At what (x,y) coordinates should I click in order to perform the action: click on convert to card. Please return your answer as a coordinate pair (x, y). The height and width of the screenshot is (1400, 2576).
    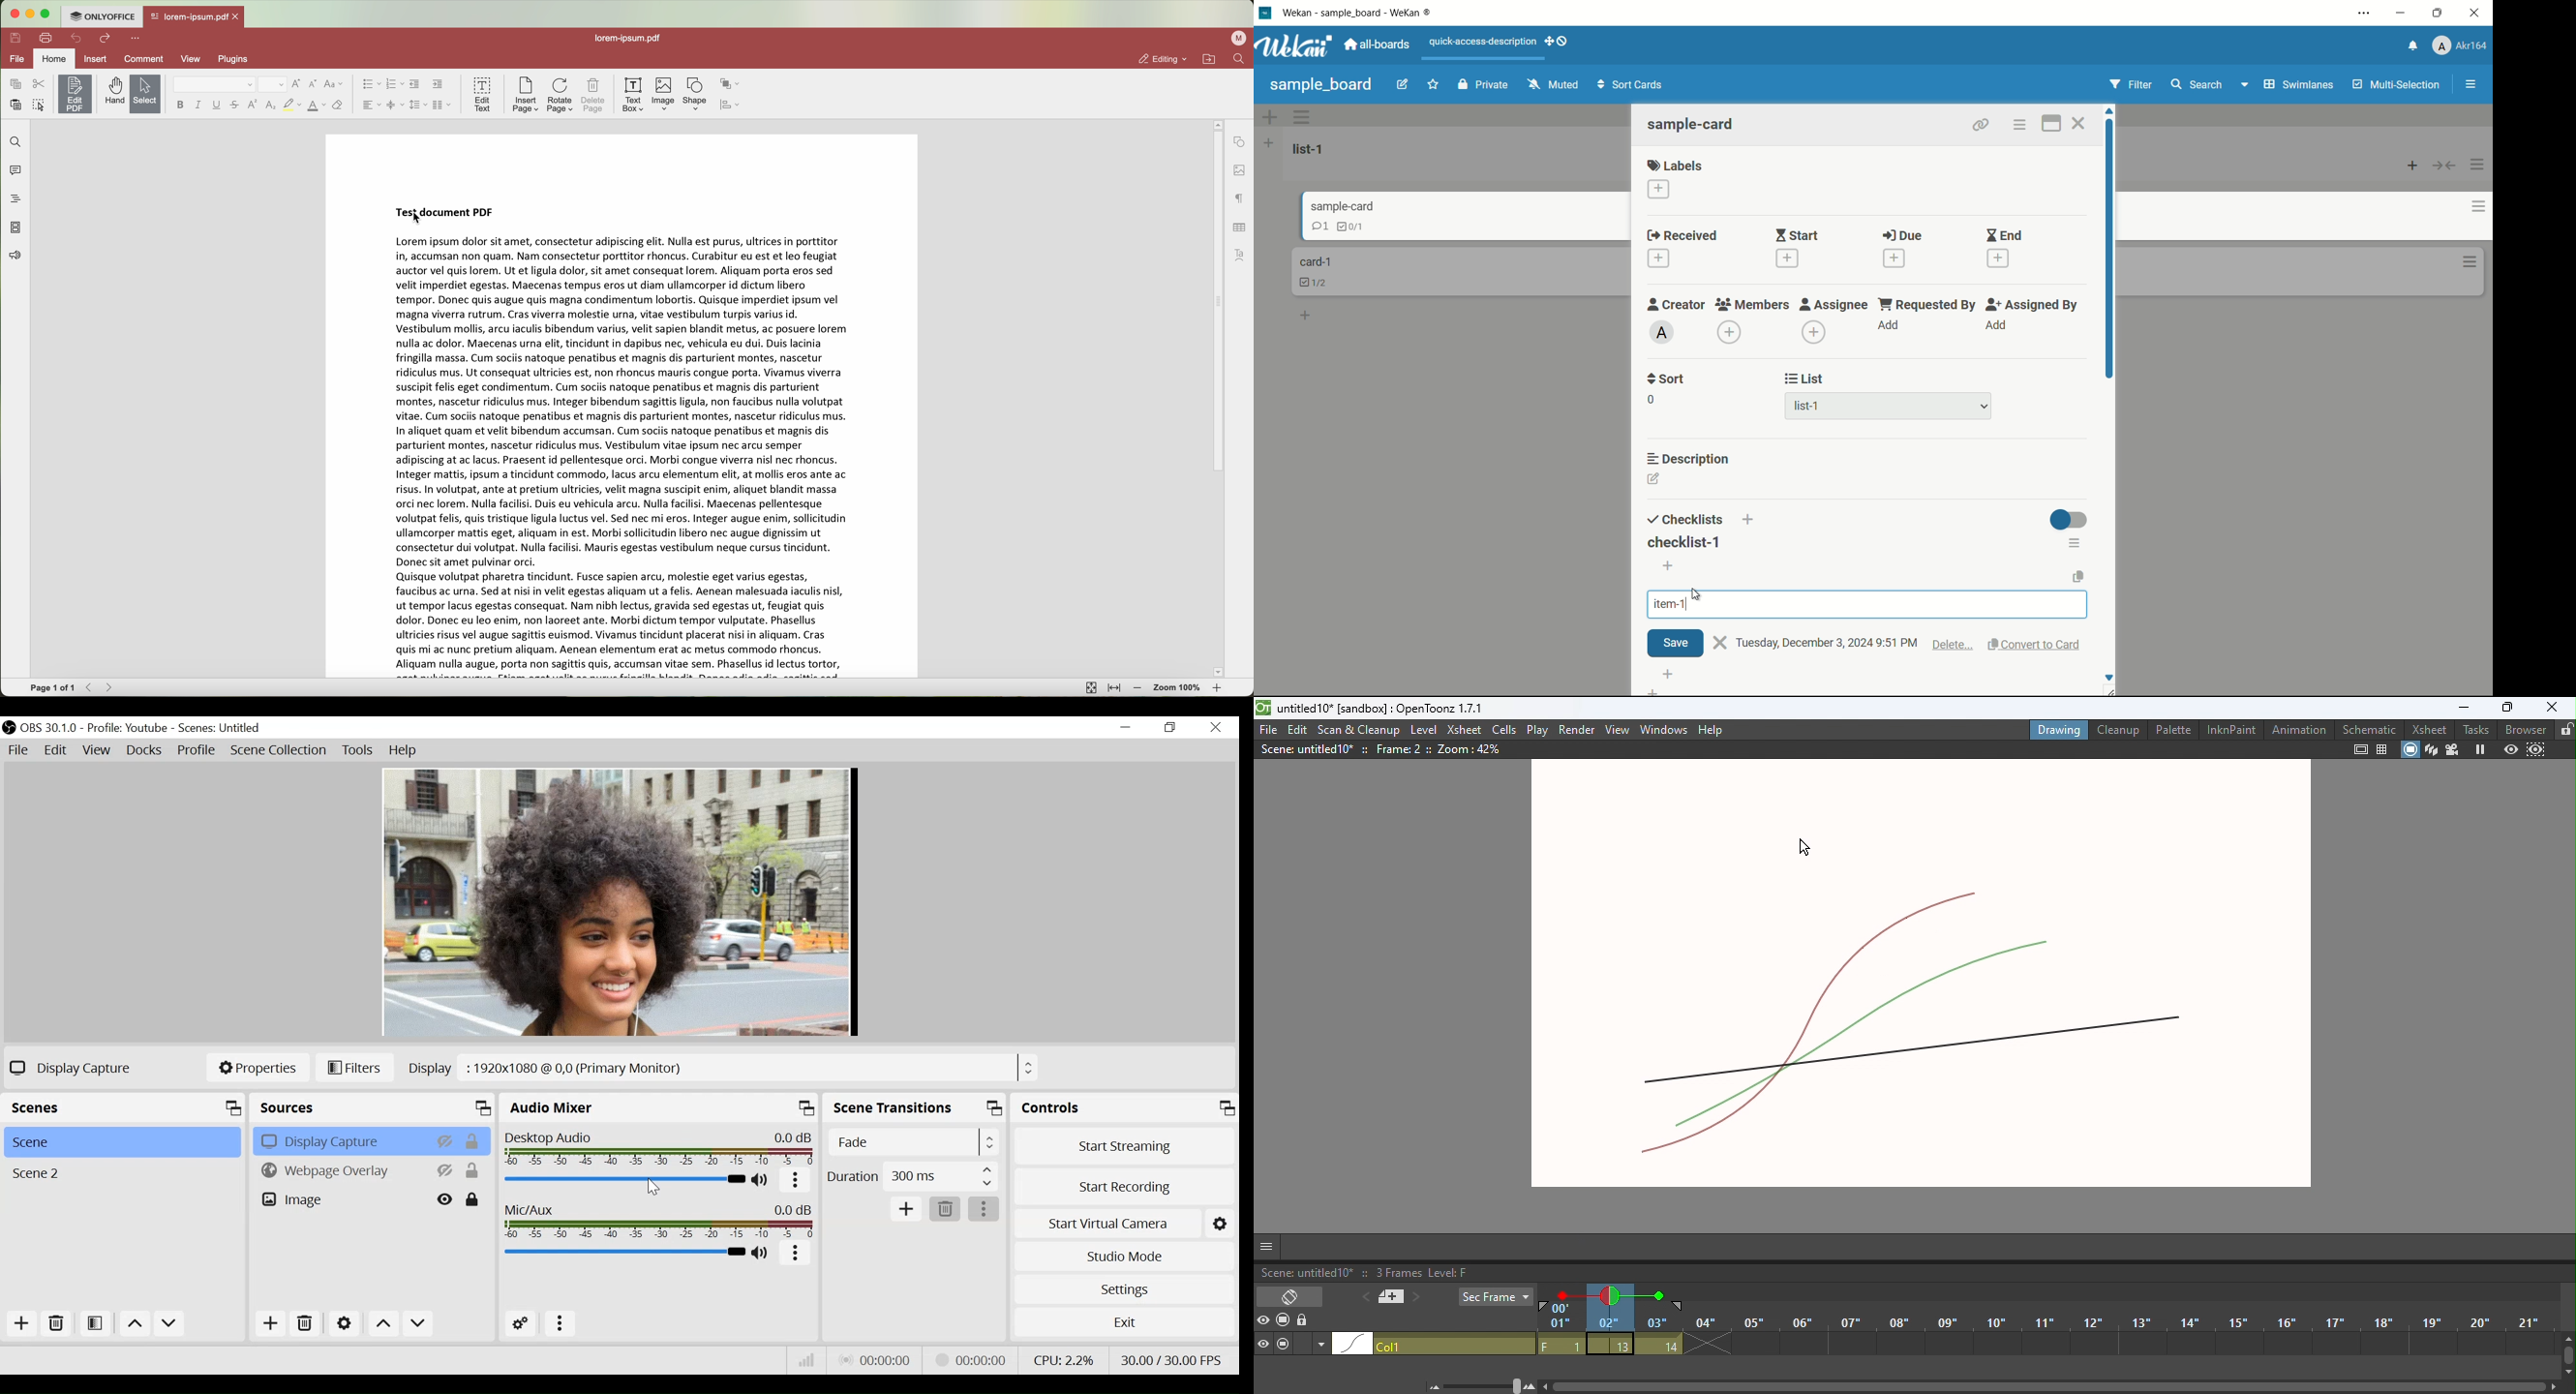
    Looking at the image, I should click on (2037, 645).